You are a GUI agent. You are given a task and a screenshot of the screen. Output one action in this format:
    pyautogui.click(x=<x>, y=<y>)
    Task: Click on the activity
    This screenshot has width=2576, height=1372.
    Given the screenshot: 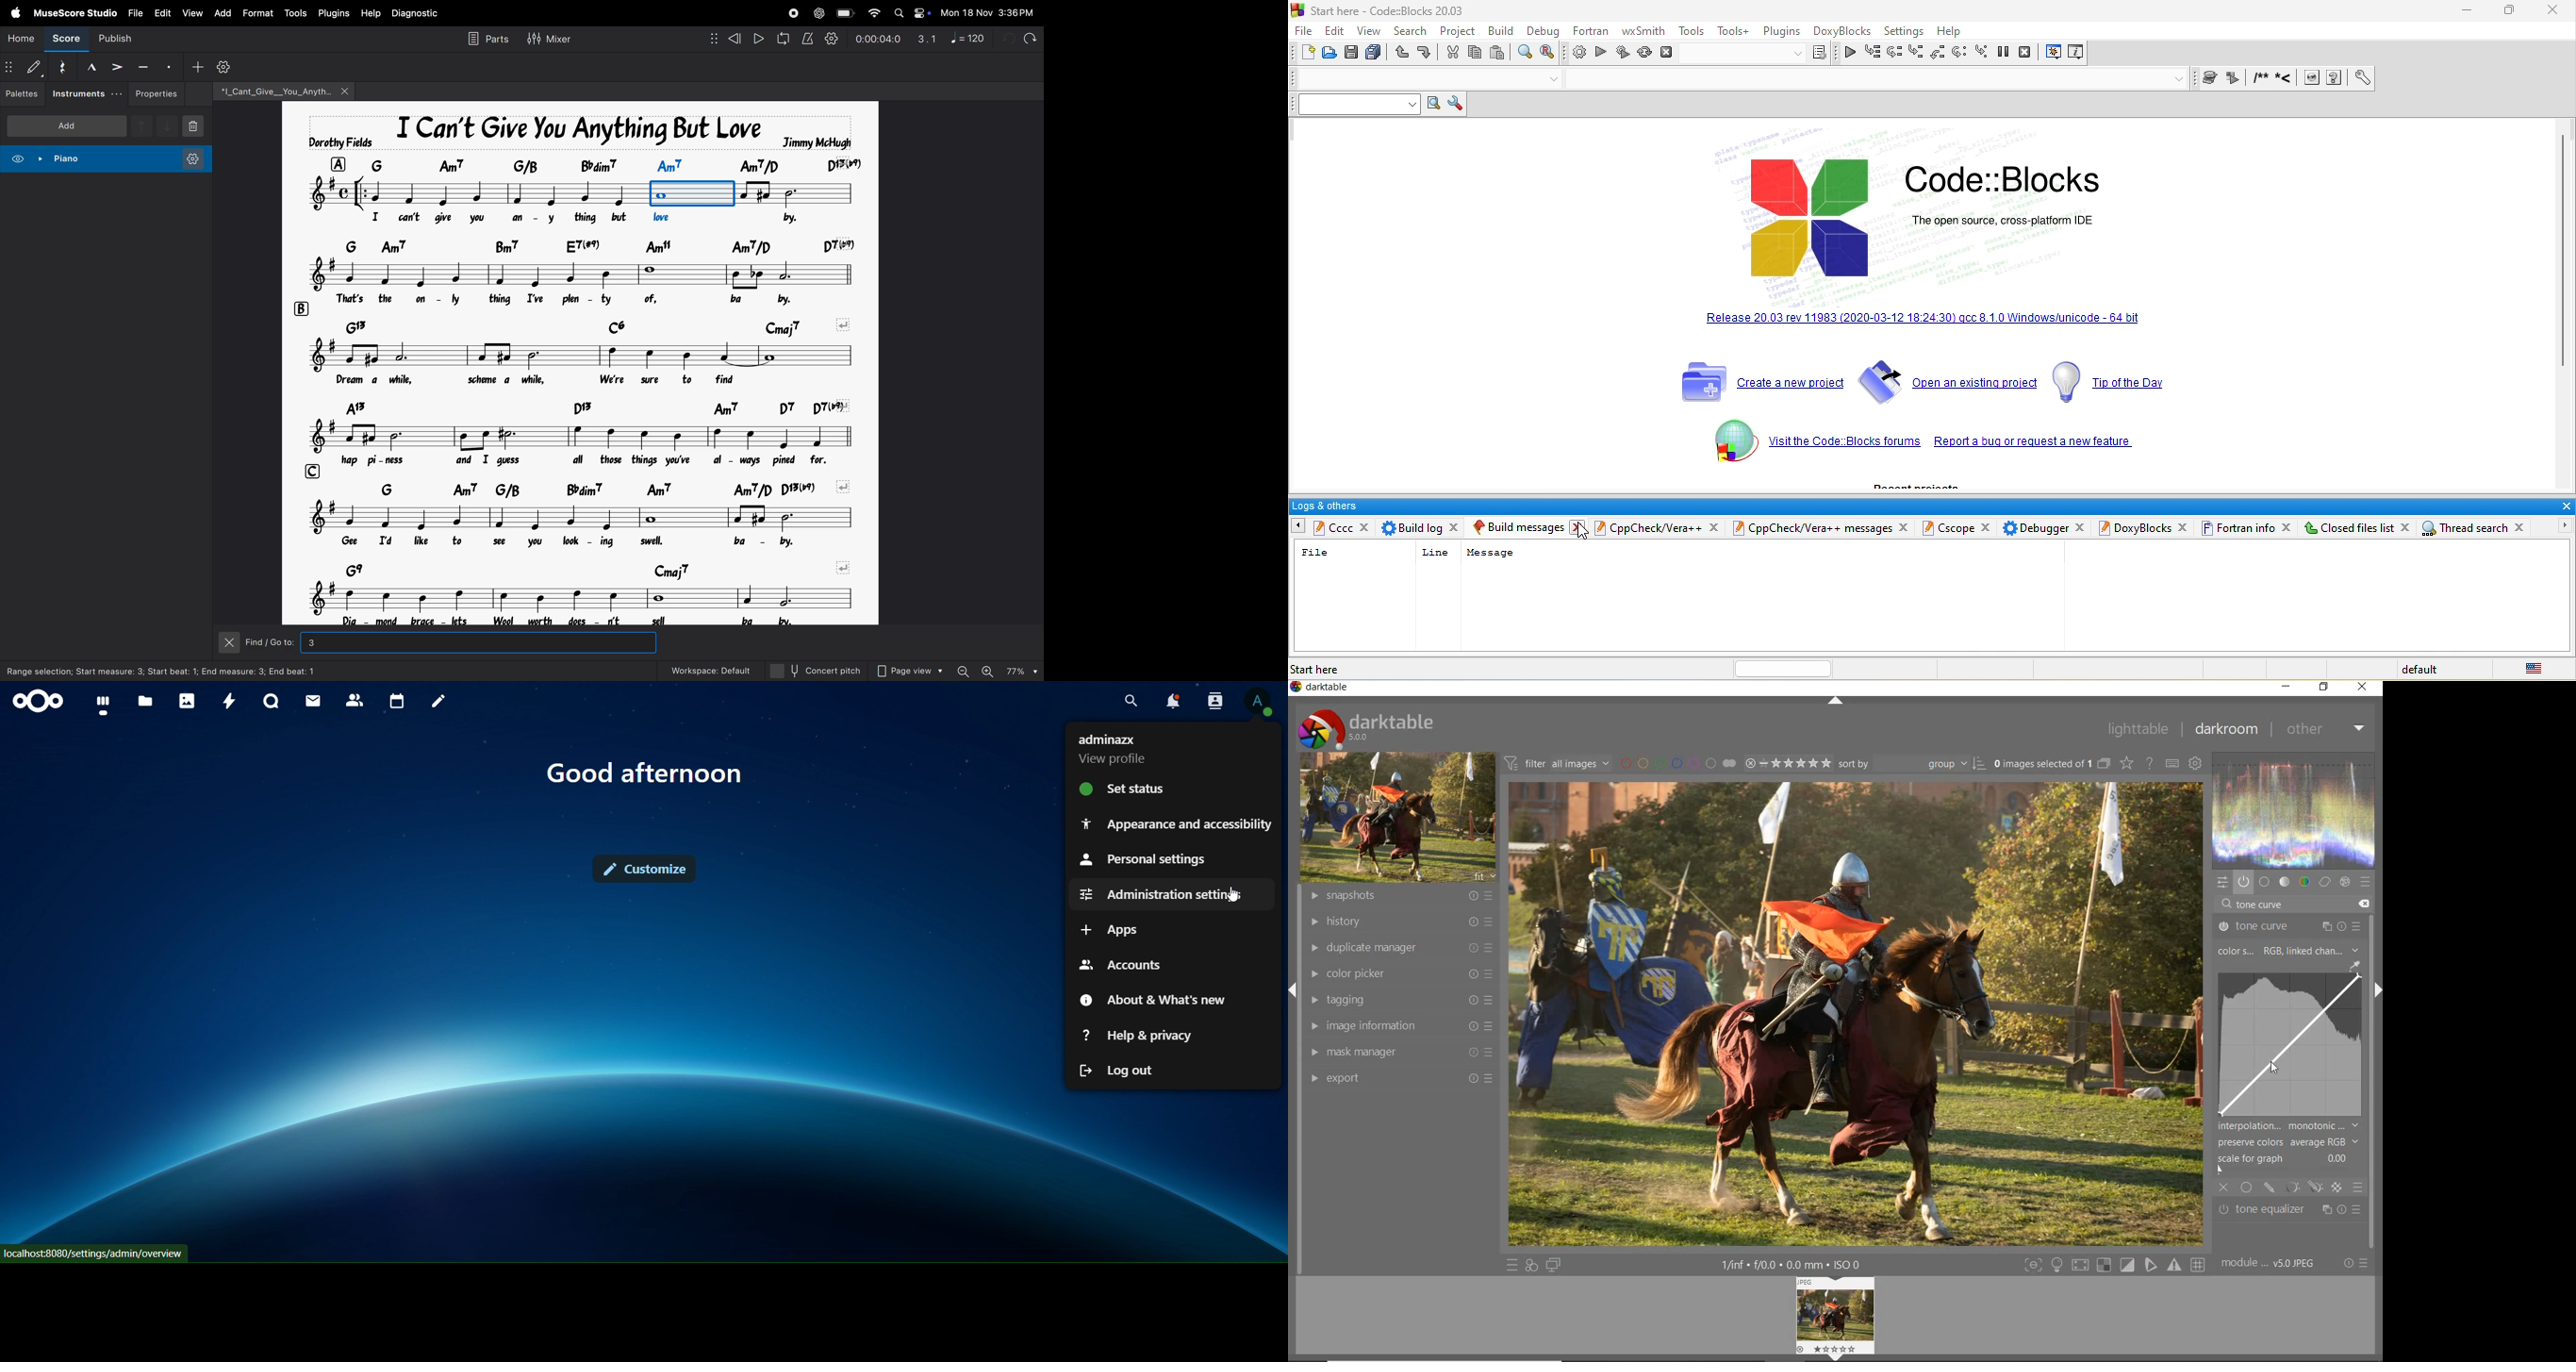 What is the action you would take?
    pyautogui.click(x=226, y=700)
    